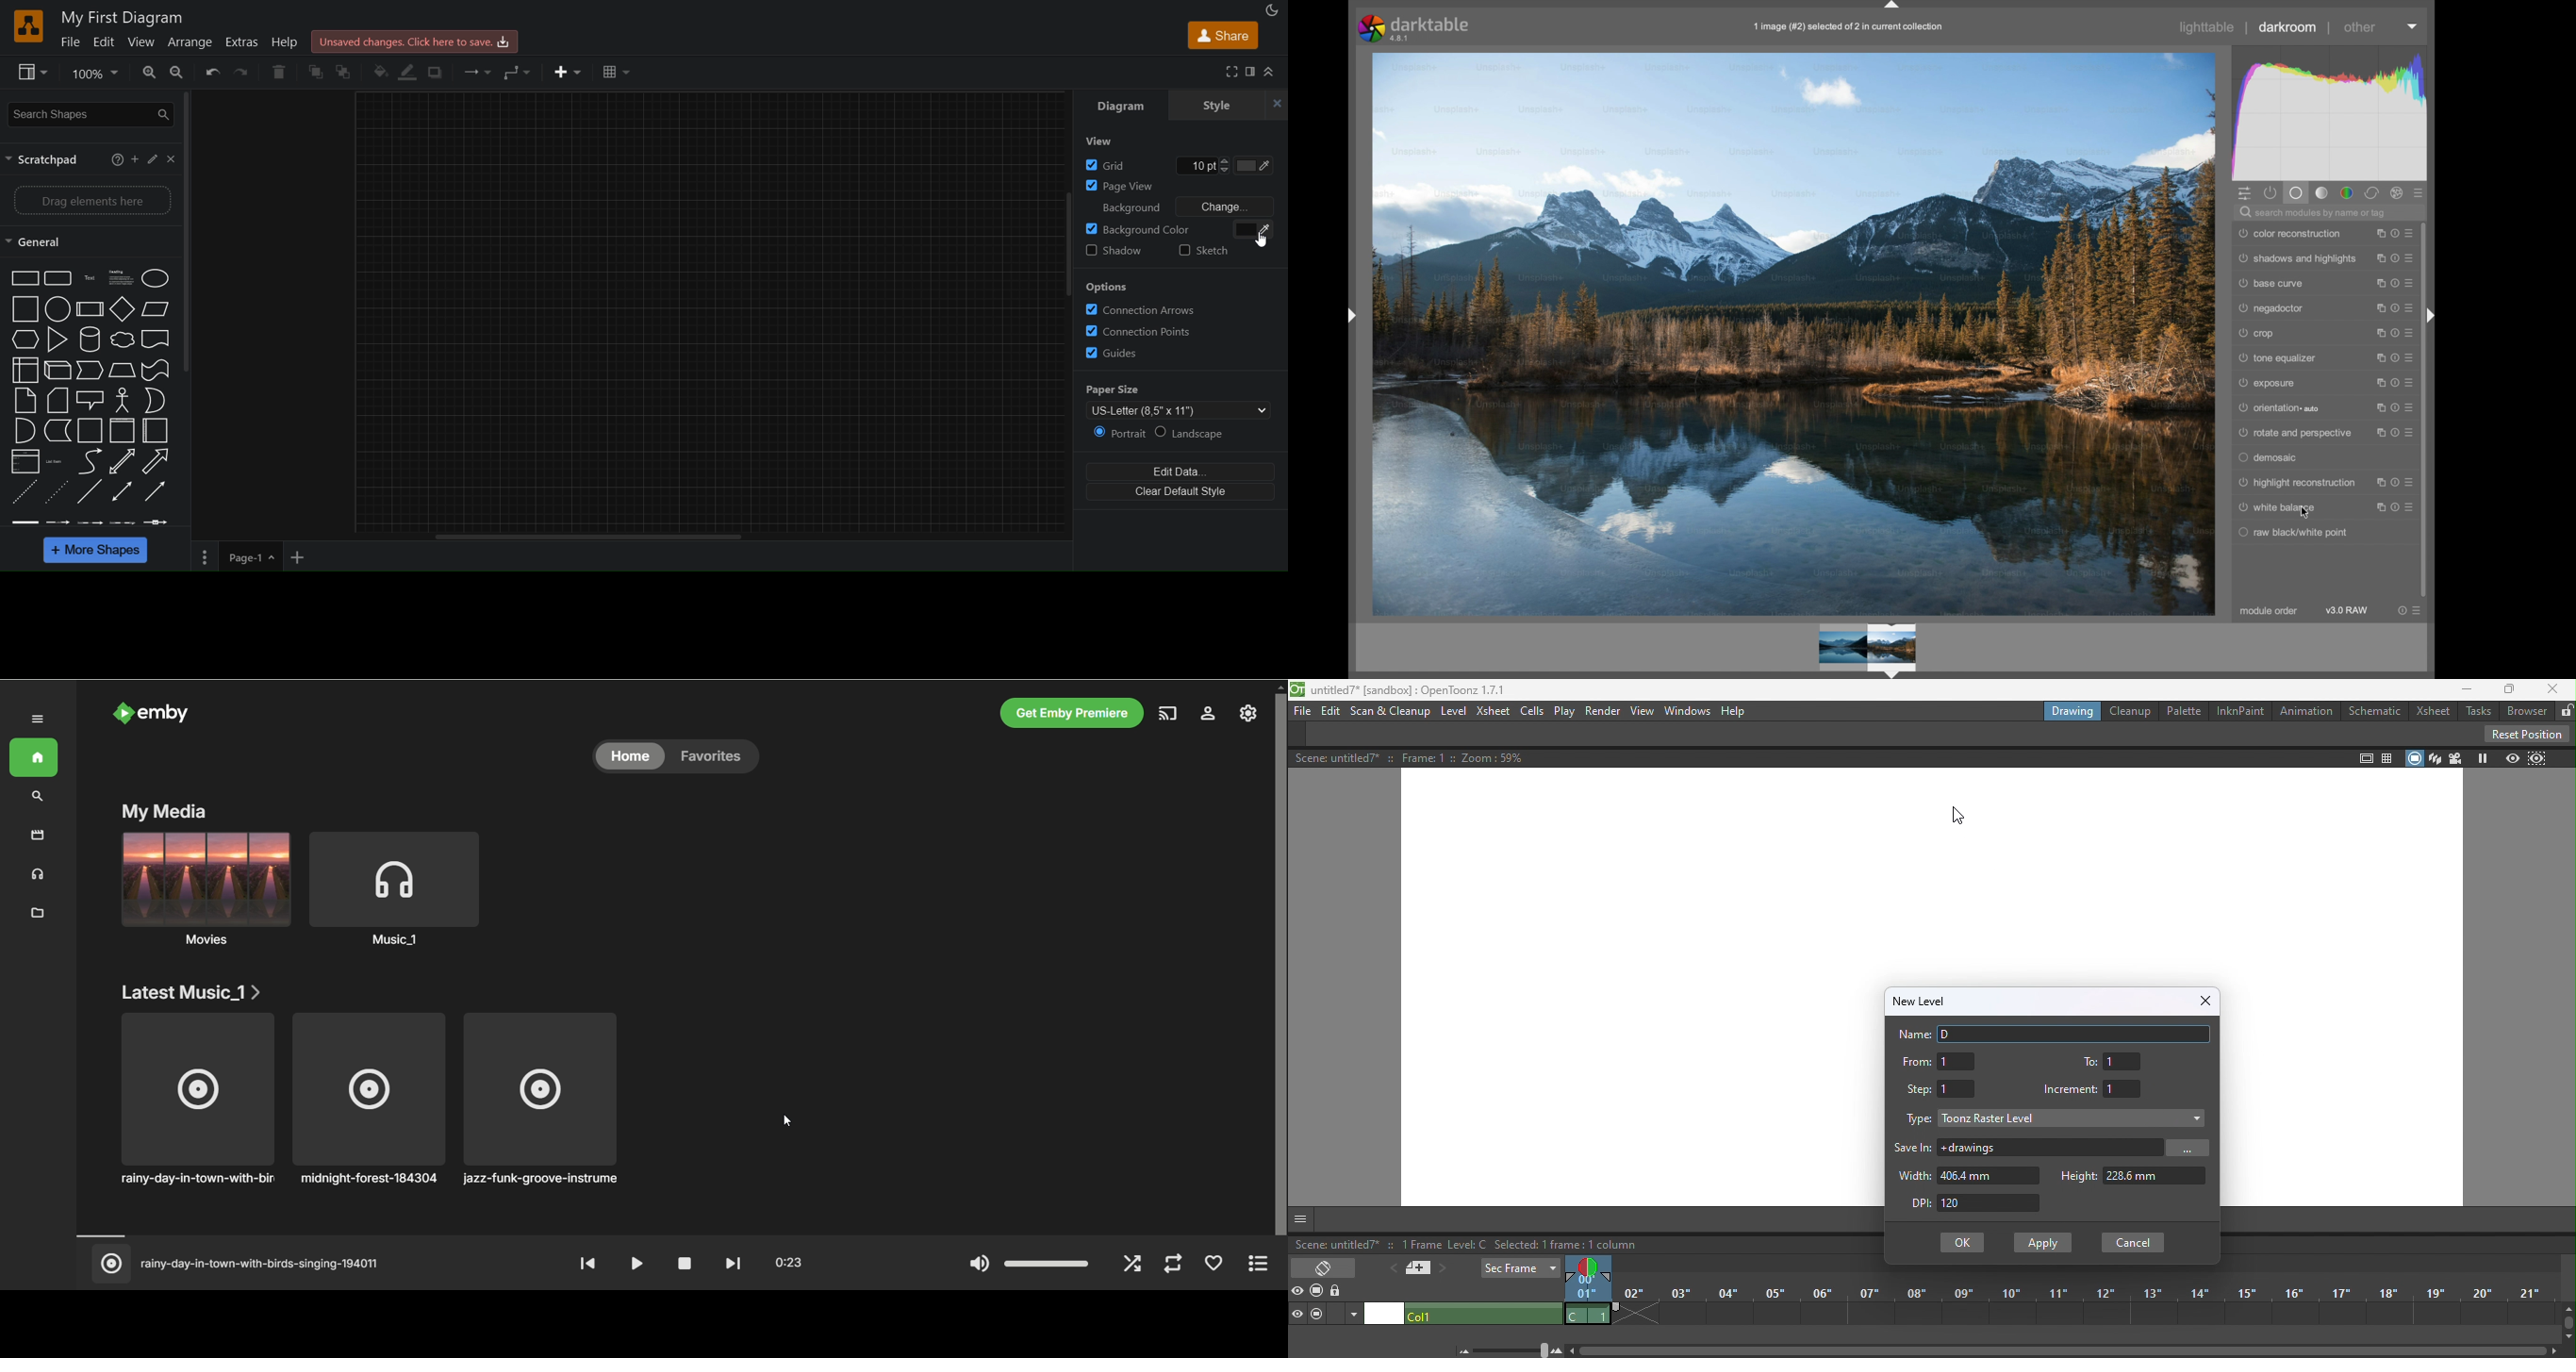 The width and height of the screenshot is (2576, 1372). What do you see at coordinates (2269, 458) in the screenshot?
I see `demosaic` at bounding box center [2269, 458].